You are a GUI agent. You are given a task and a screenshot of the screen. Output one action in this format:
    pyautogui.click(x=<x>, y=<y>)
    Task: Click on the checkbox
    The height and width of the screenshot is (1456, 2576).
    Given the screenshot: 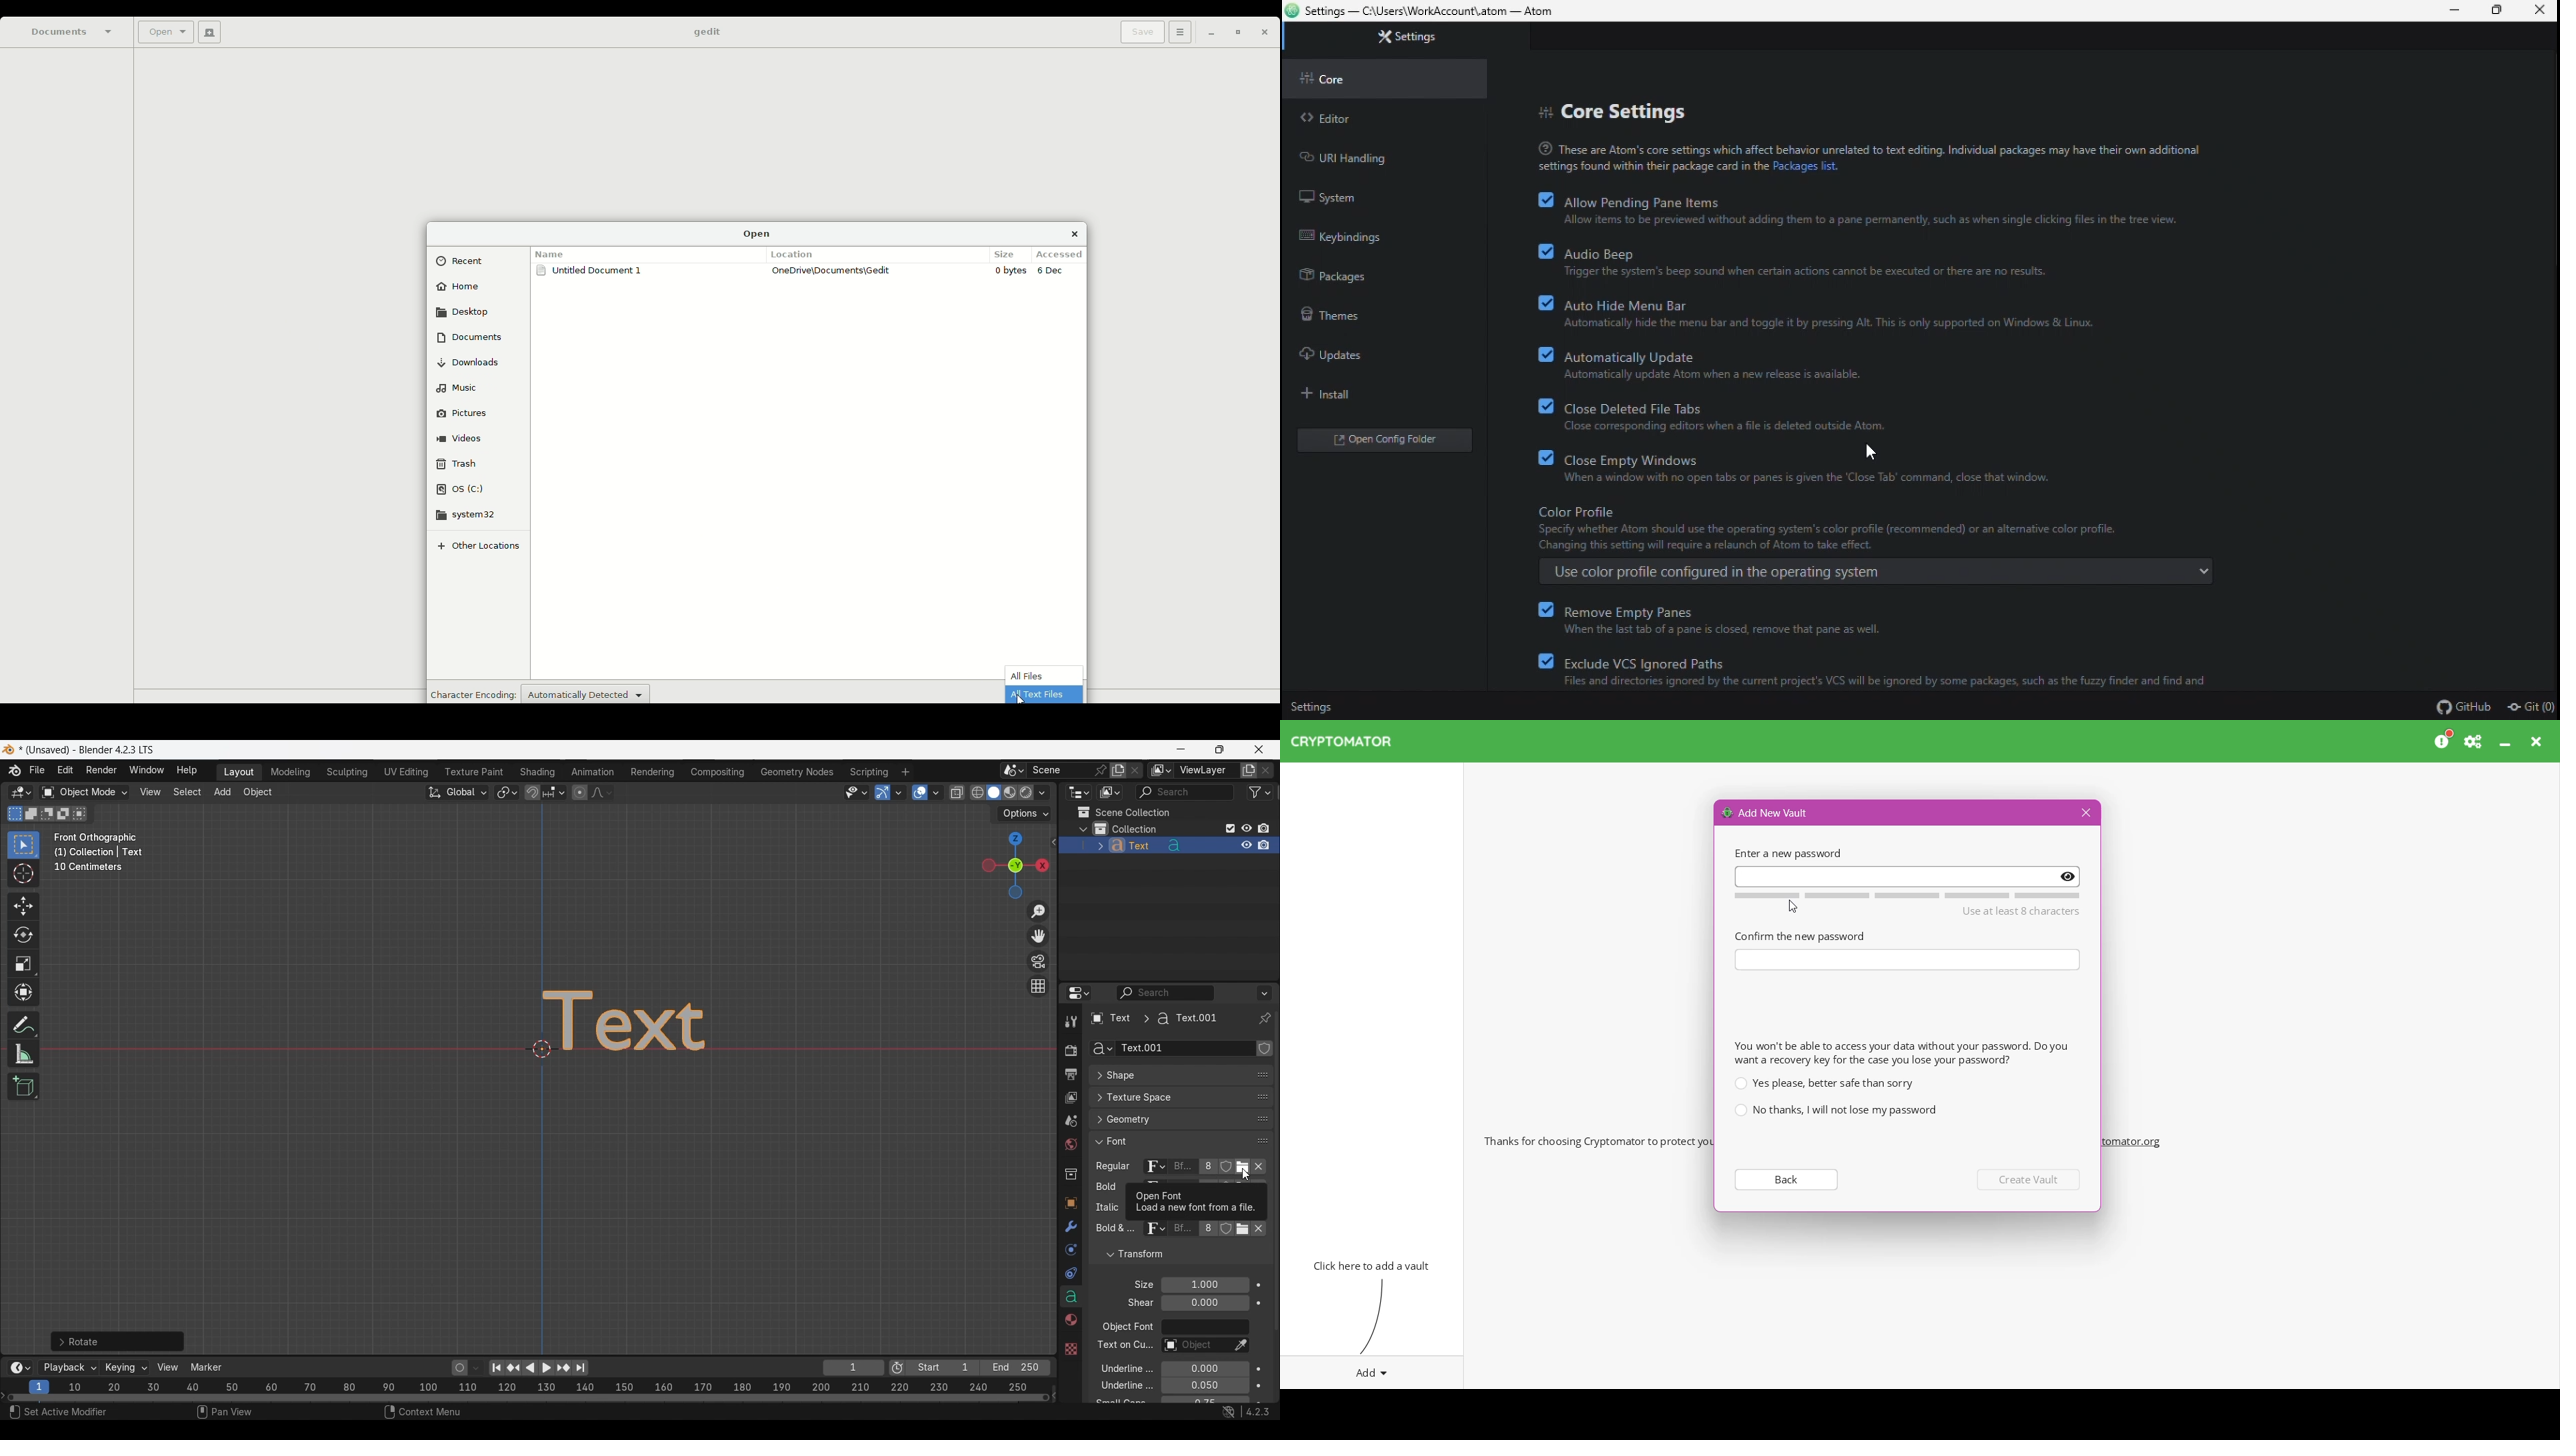 What is the action you would take?
    pyautogui.click(x=1543, y=611)
    